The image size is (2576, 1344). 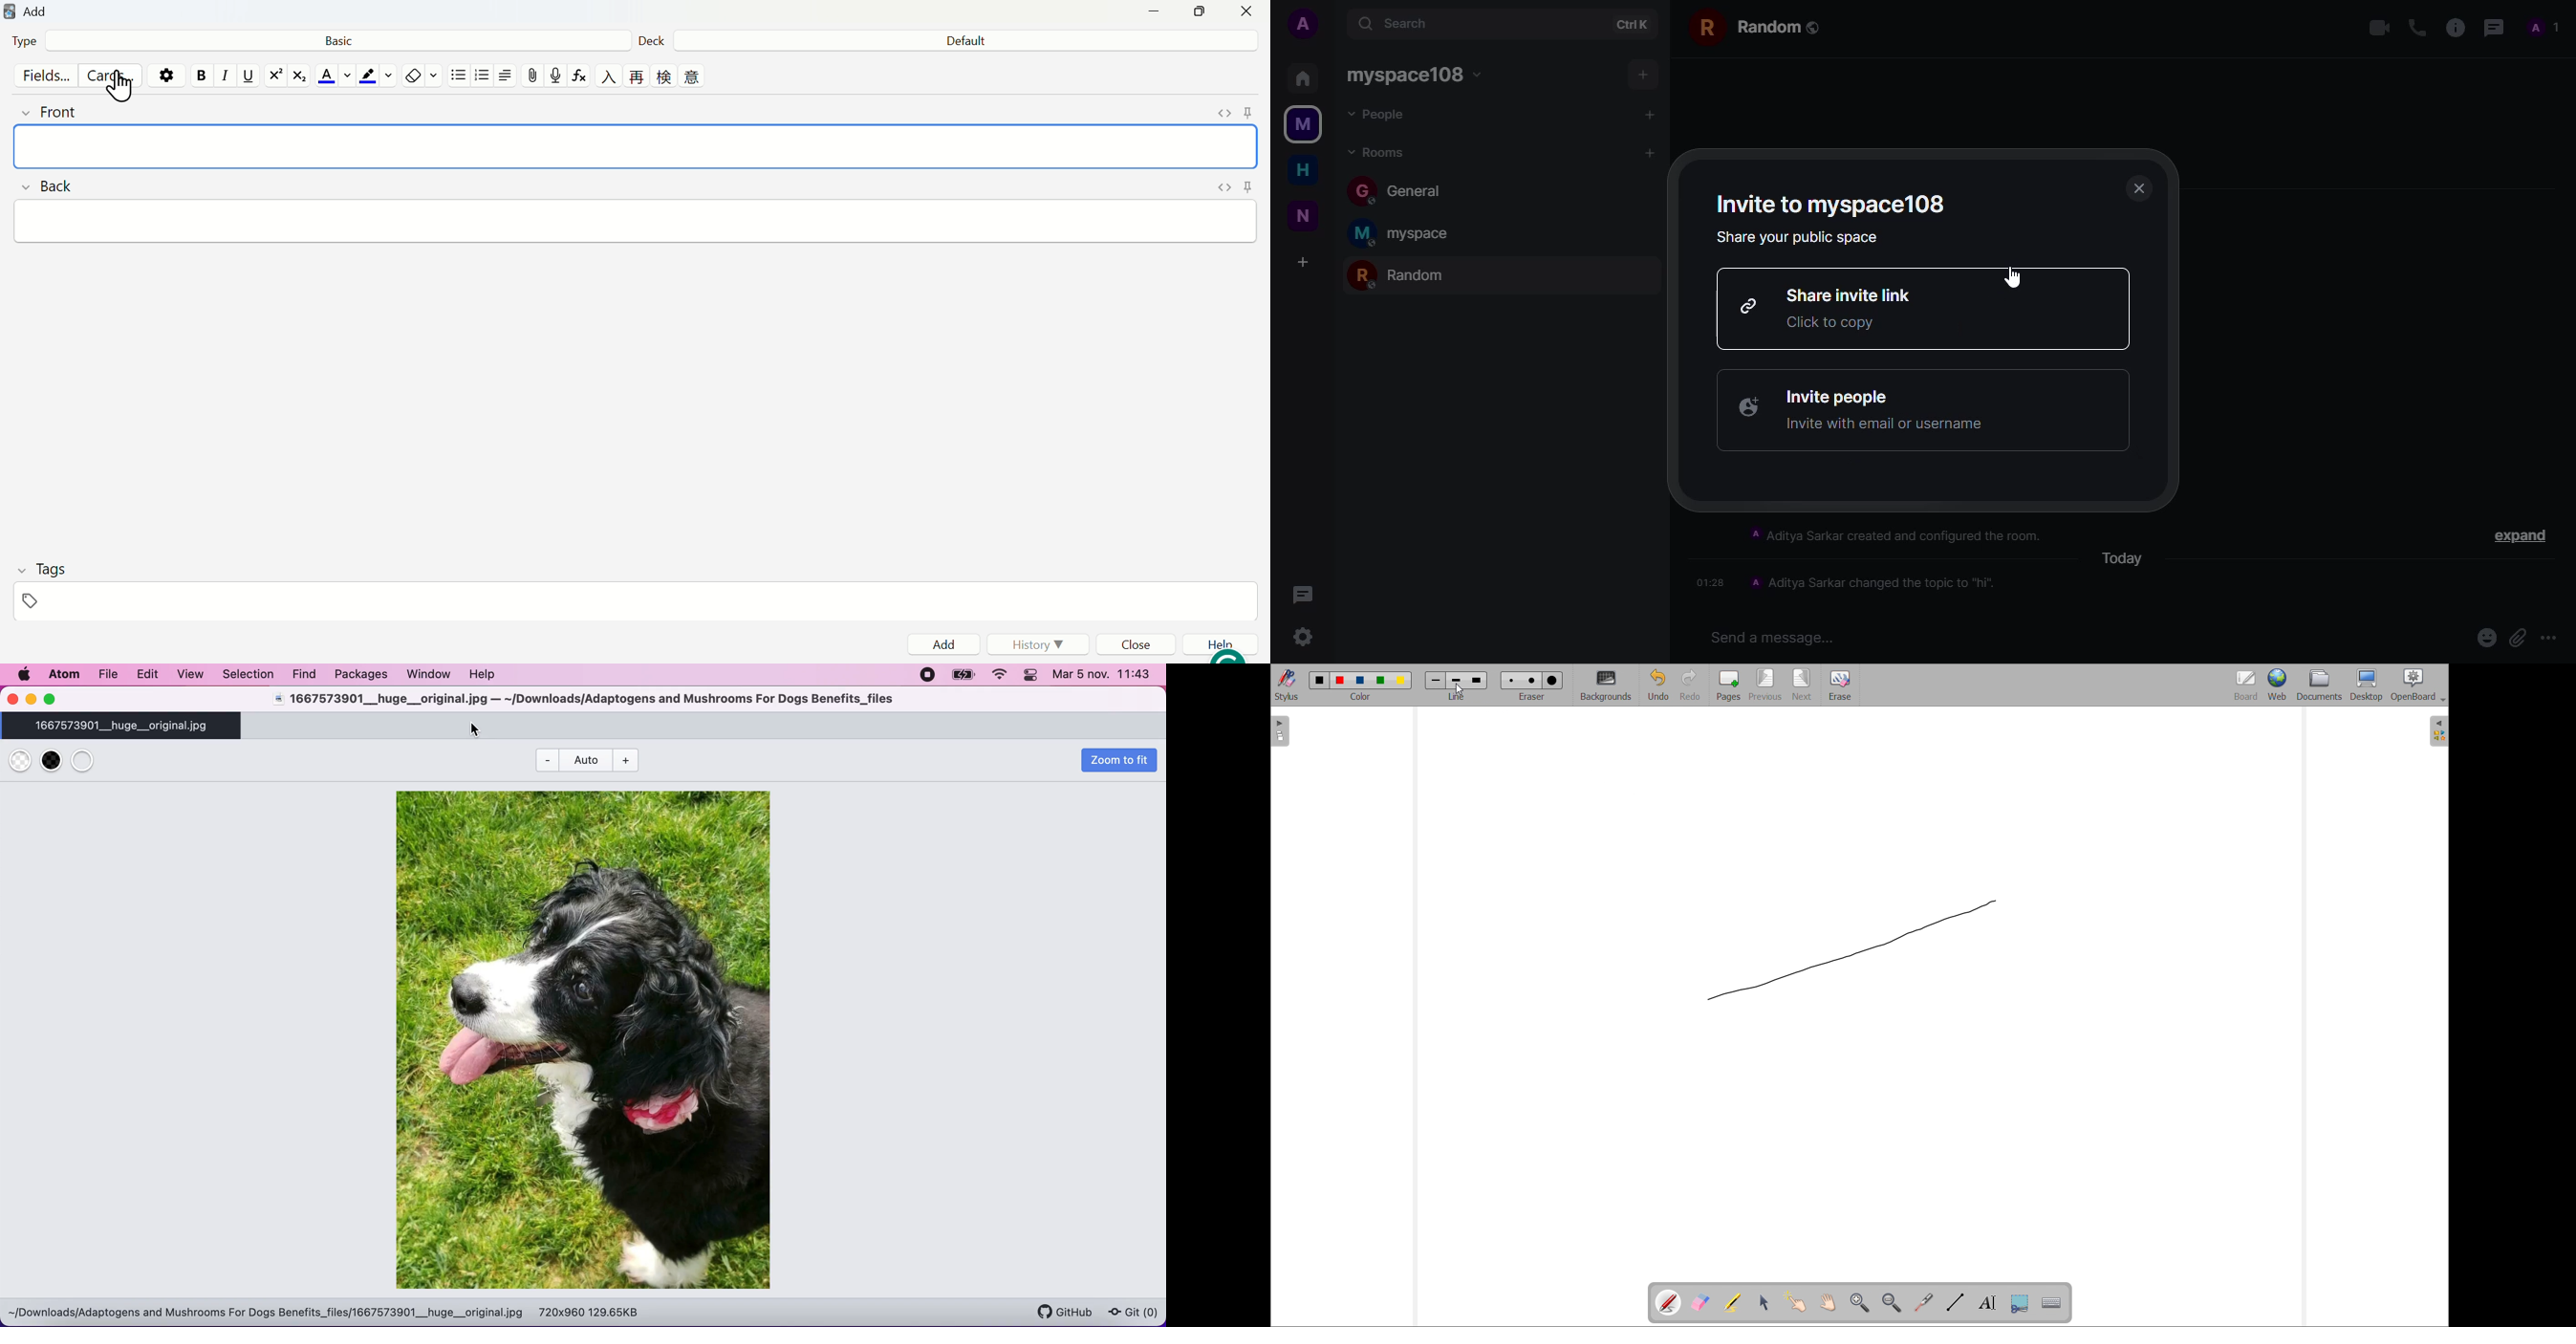 I want to click on home, so click(x=1302, y=171).